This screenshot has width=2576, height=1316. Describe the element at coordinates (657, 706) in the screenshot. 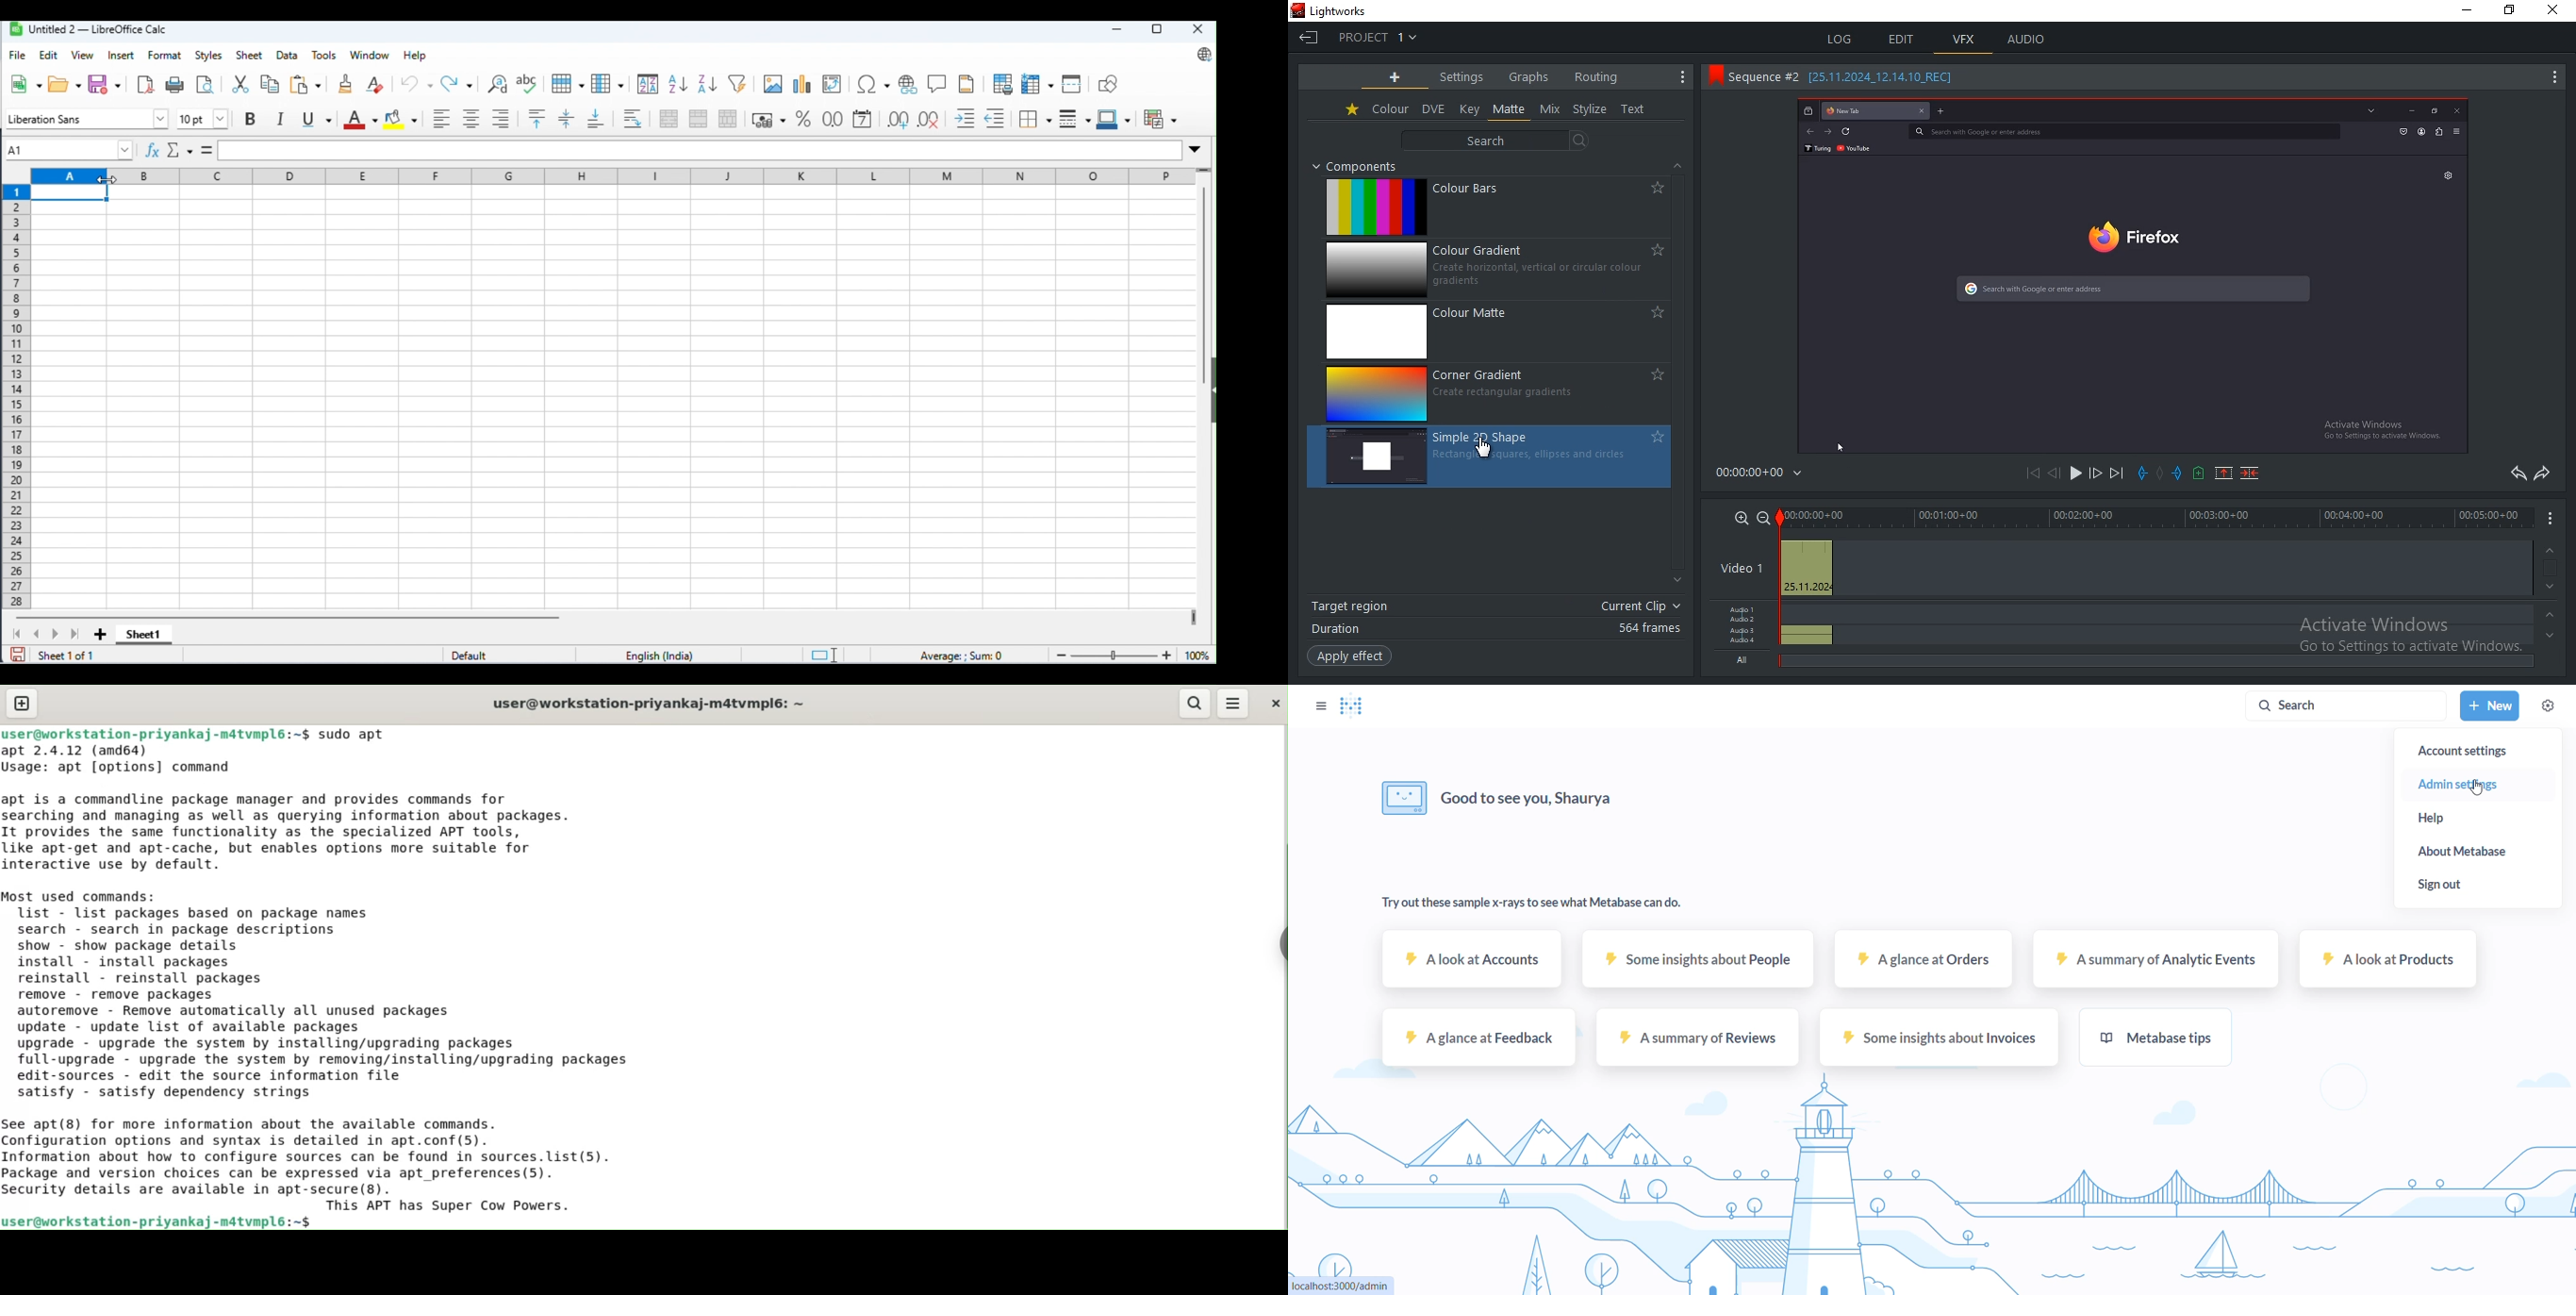

I see `user@workstation-priyankaj-m4tvmplé: ~` at that location.